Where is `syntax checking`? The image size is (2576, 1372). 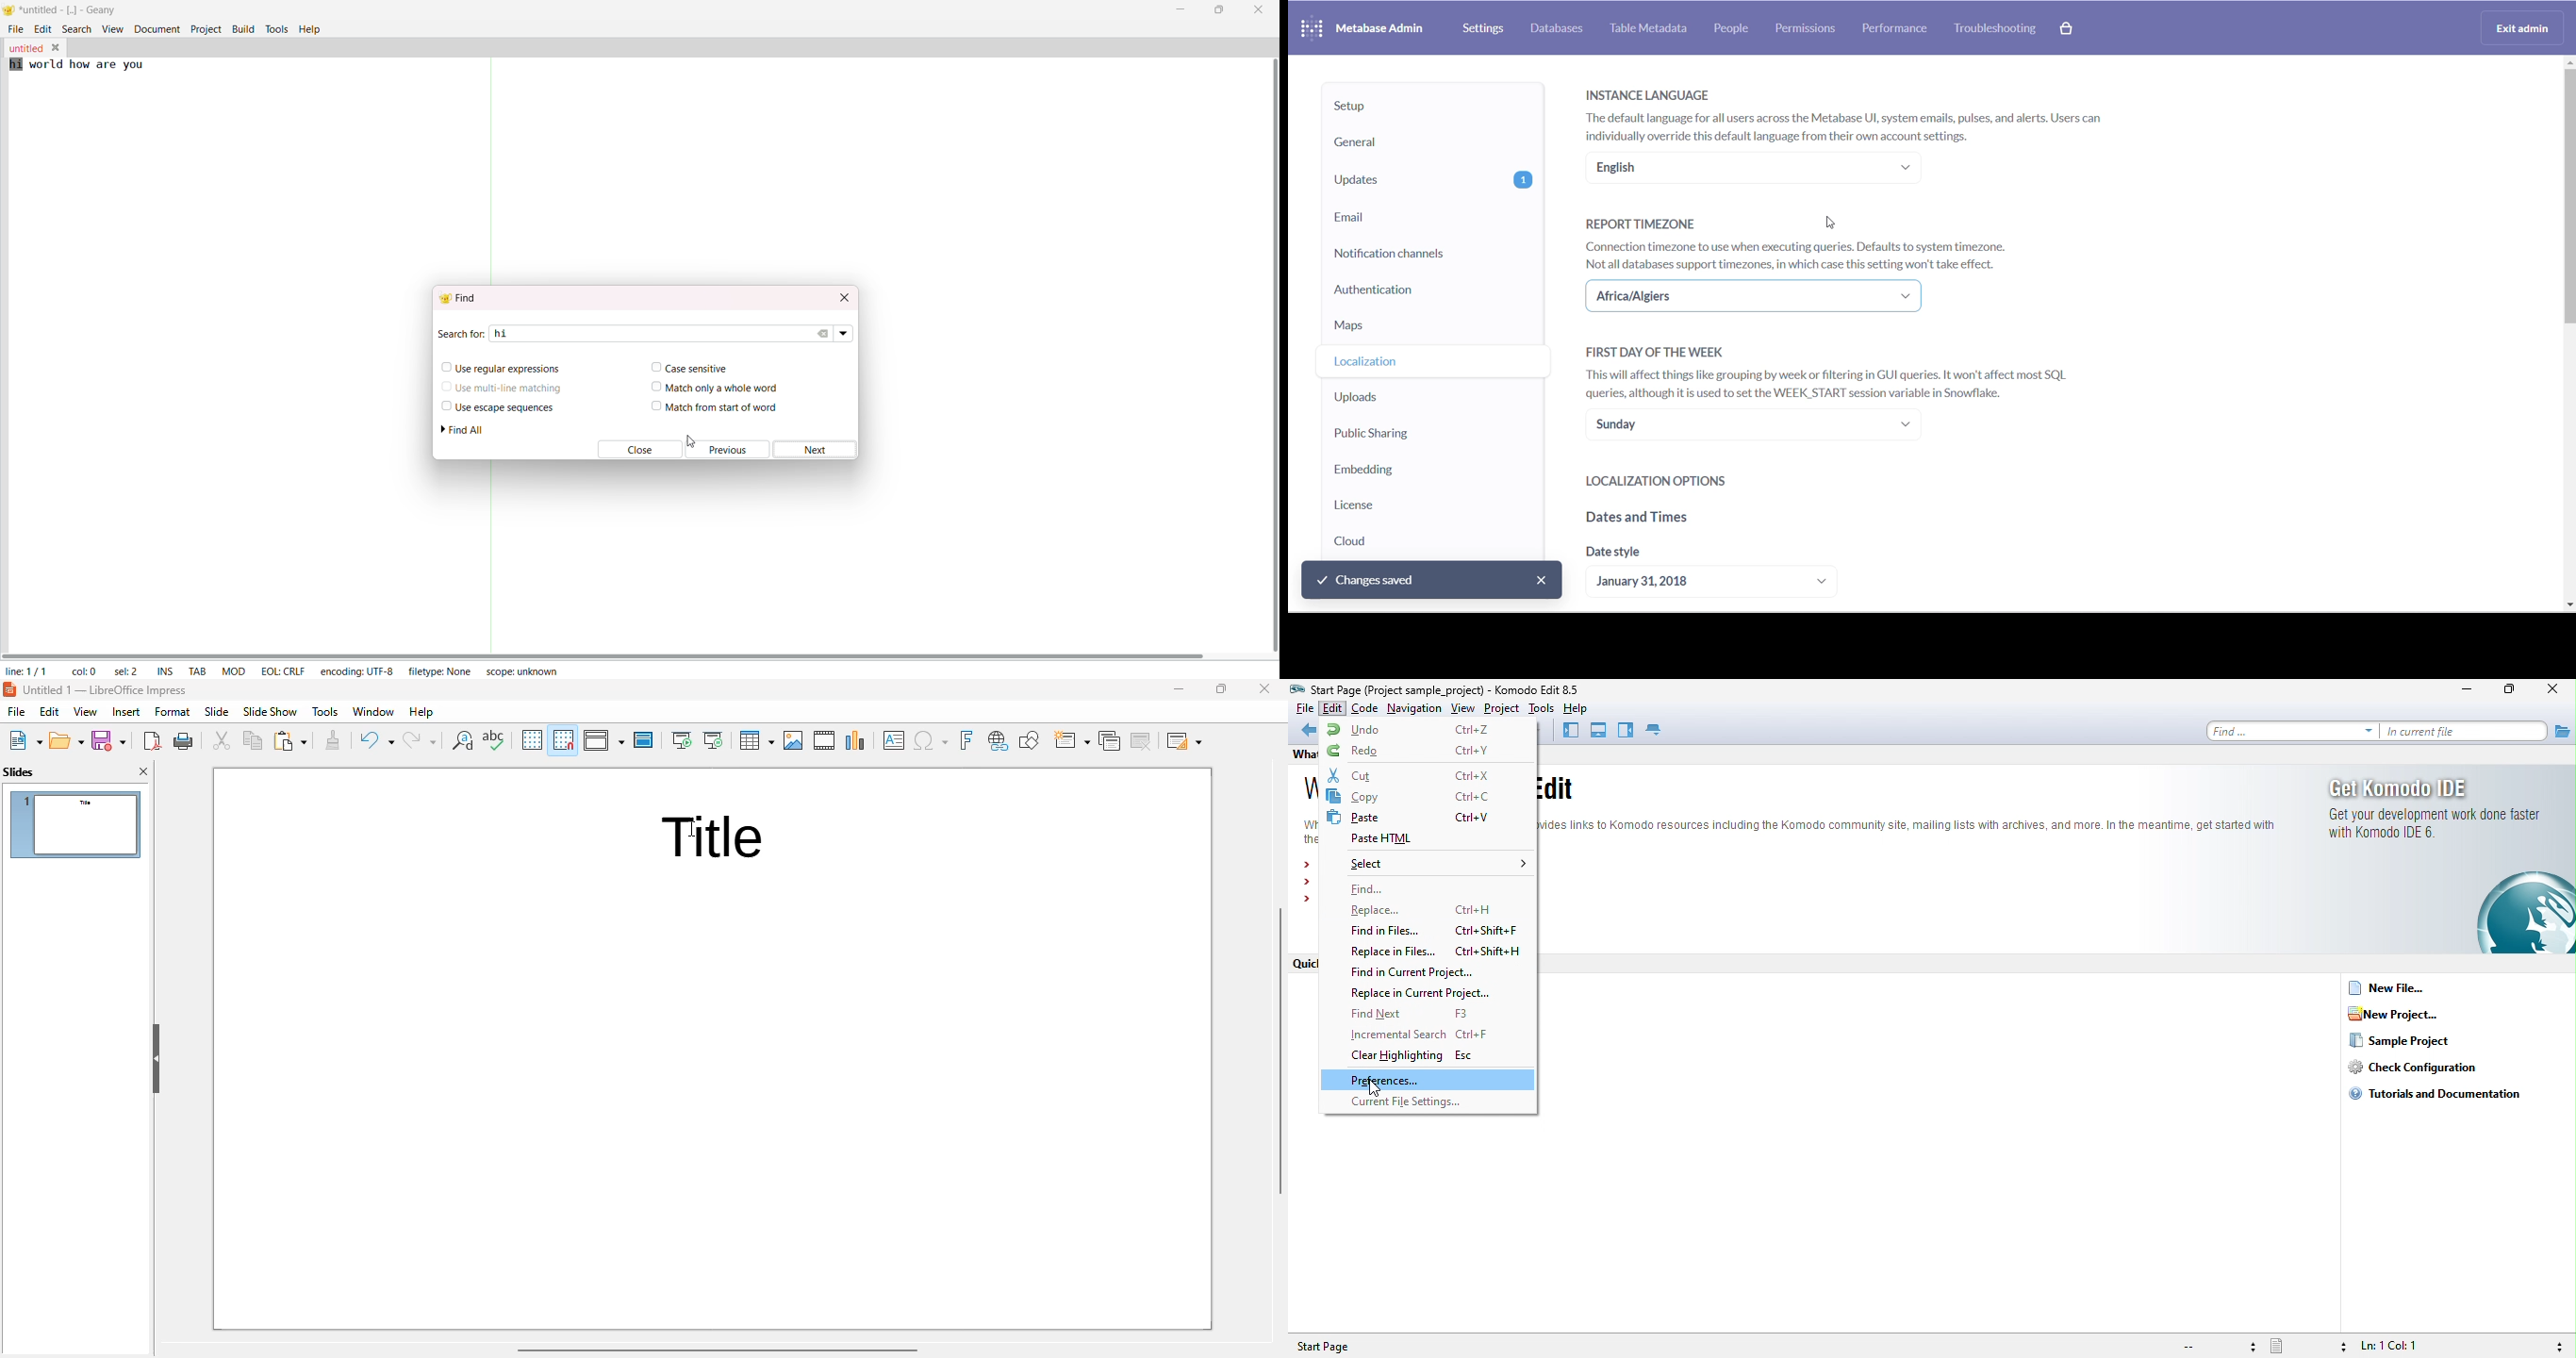
syntax checking is located at coordinates (2556, 1345).